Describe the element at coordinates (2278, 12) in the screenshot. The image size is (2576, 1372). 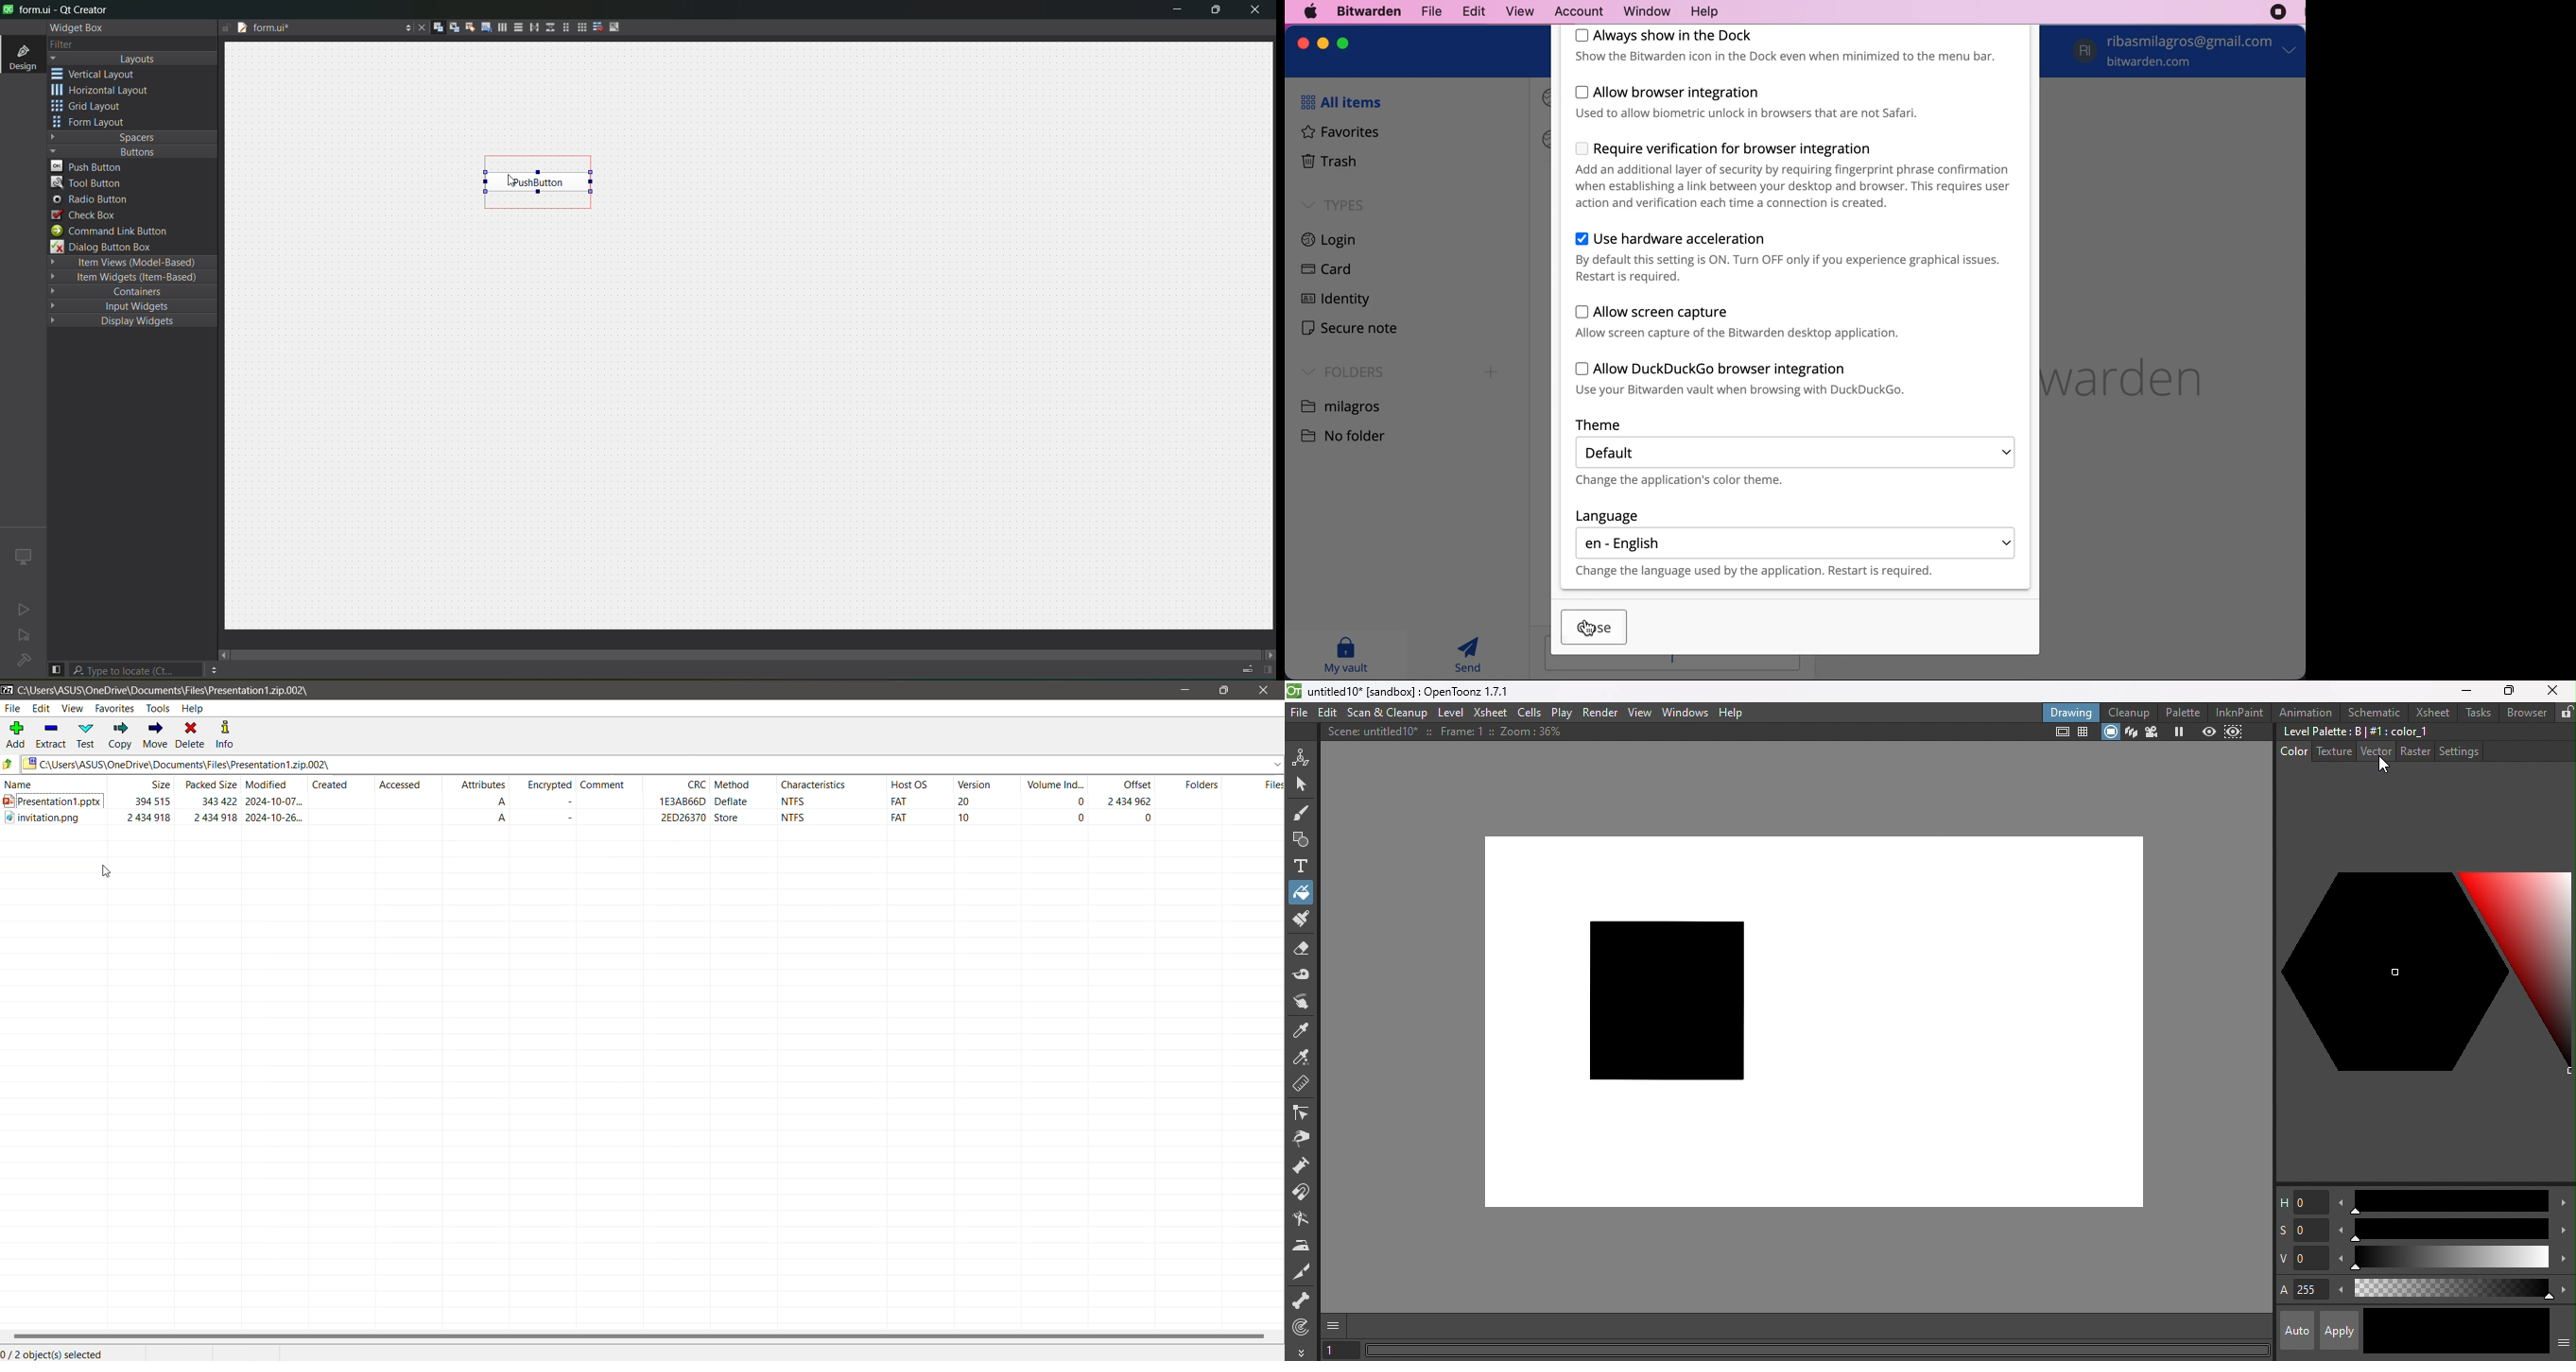
I see `recording stopped` at that location.